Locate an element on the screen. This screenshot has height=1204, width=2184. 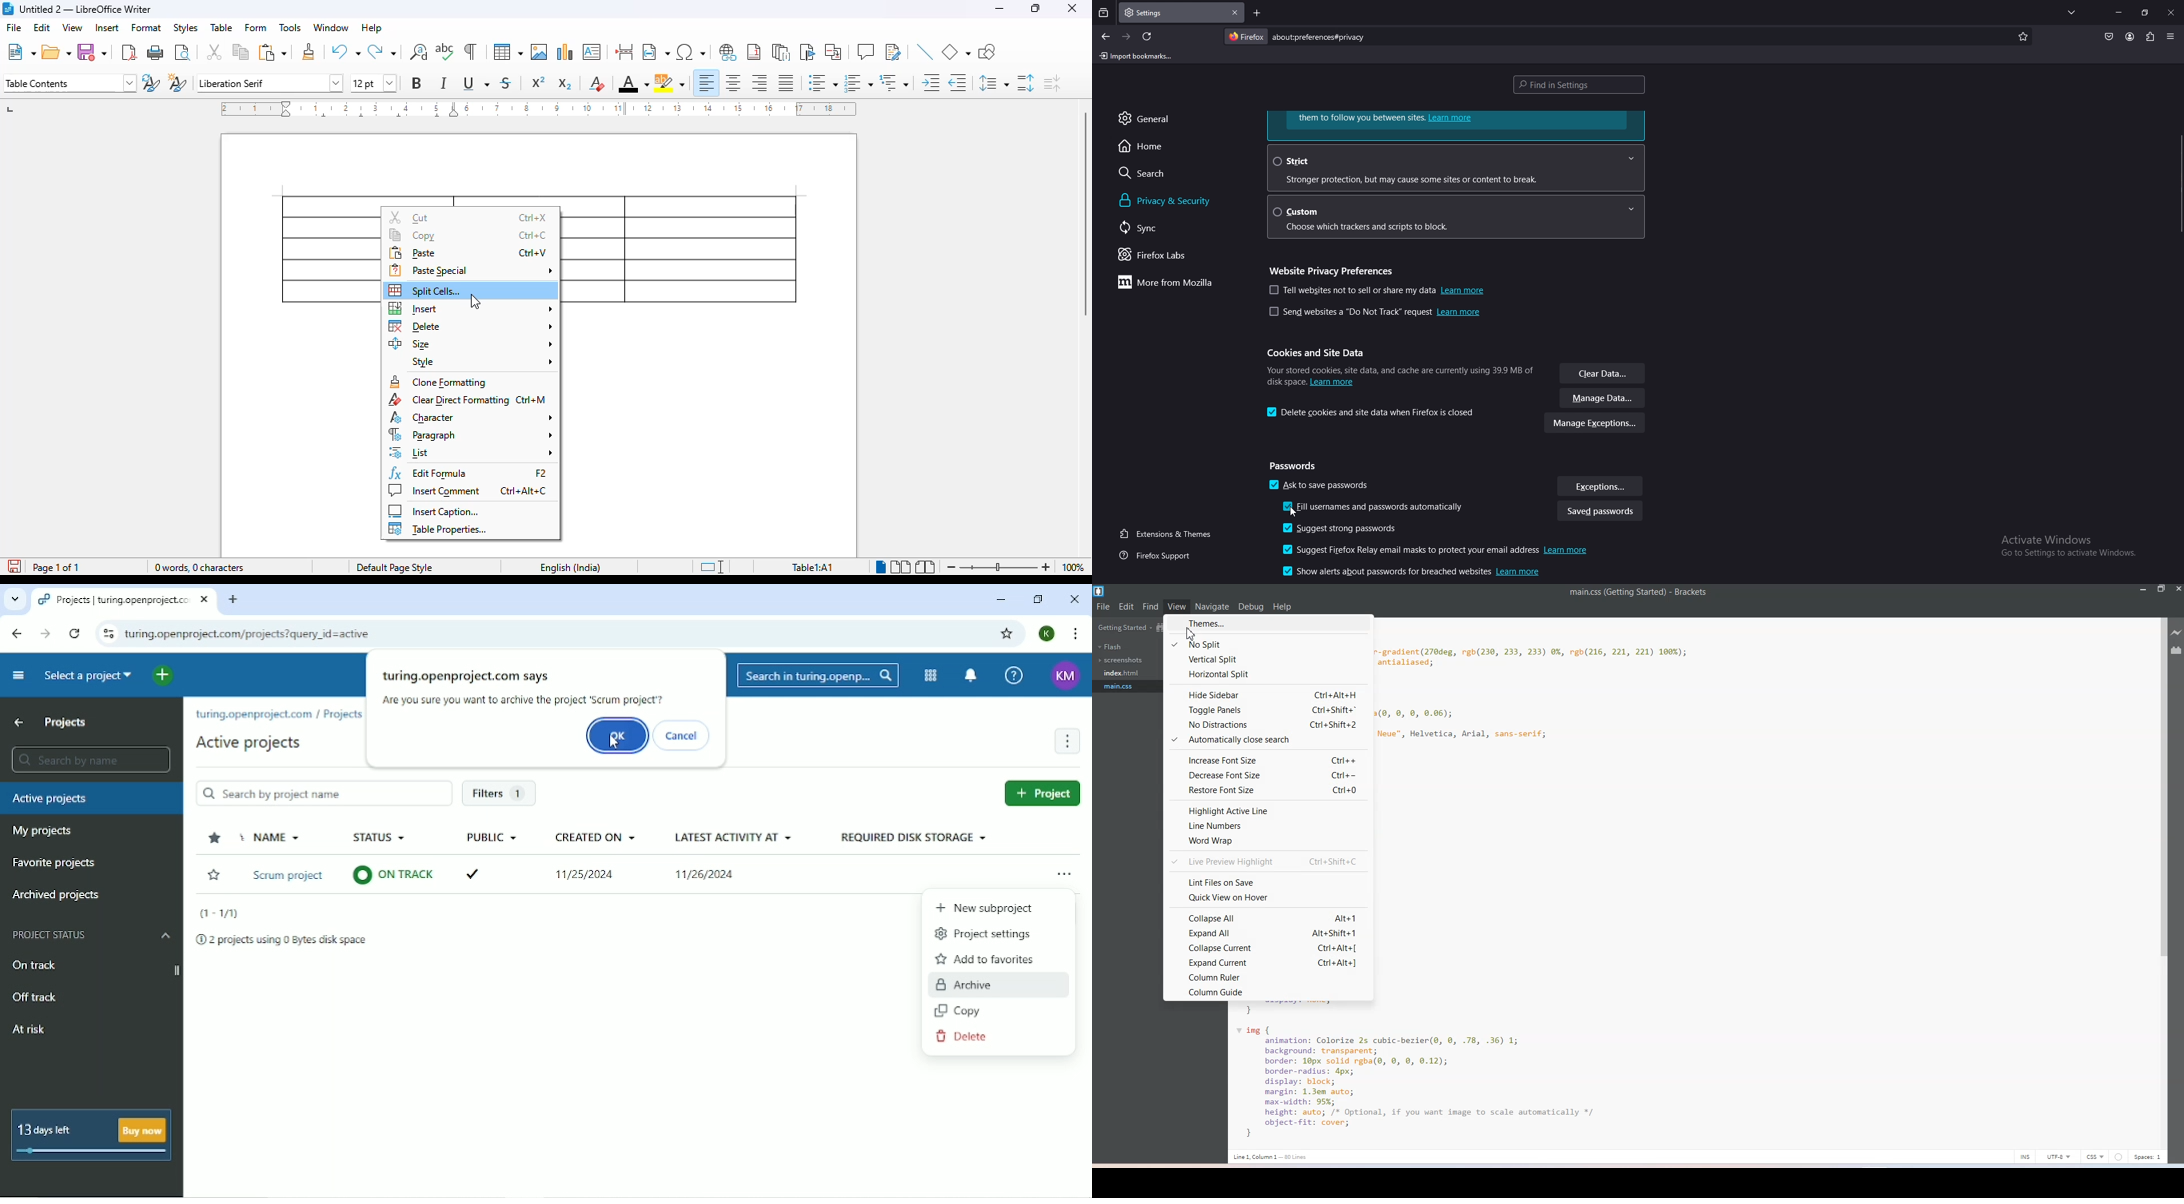
list all tabs is located at coordinates (2071, 12).